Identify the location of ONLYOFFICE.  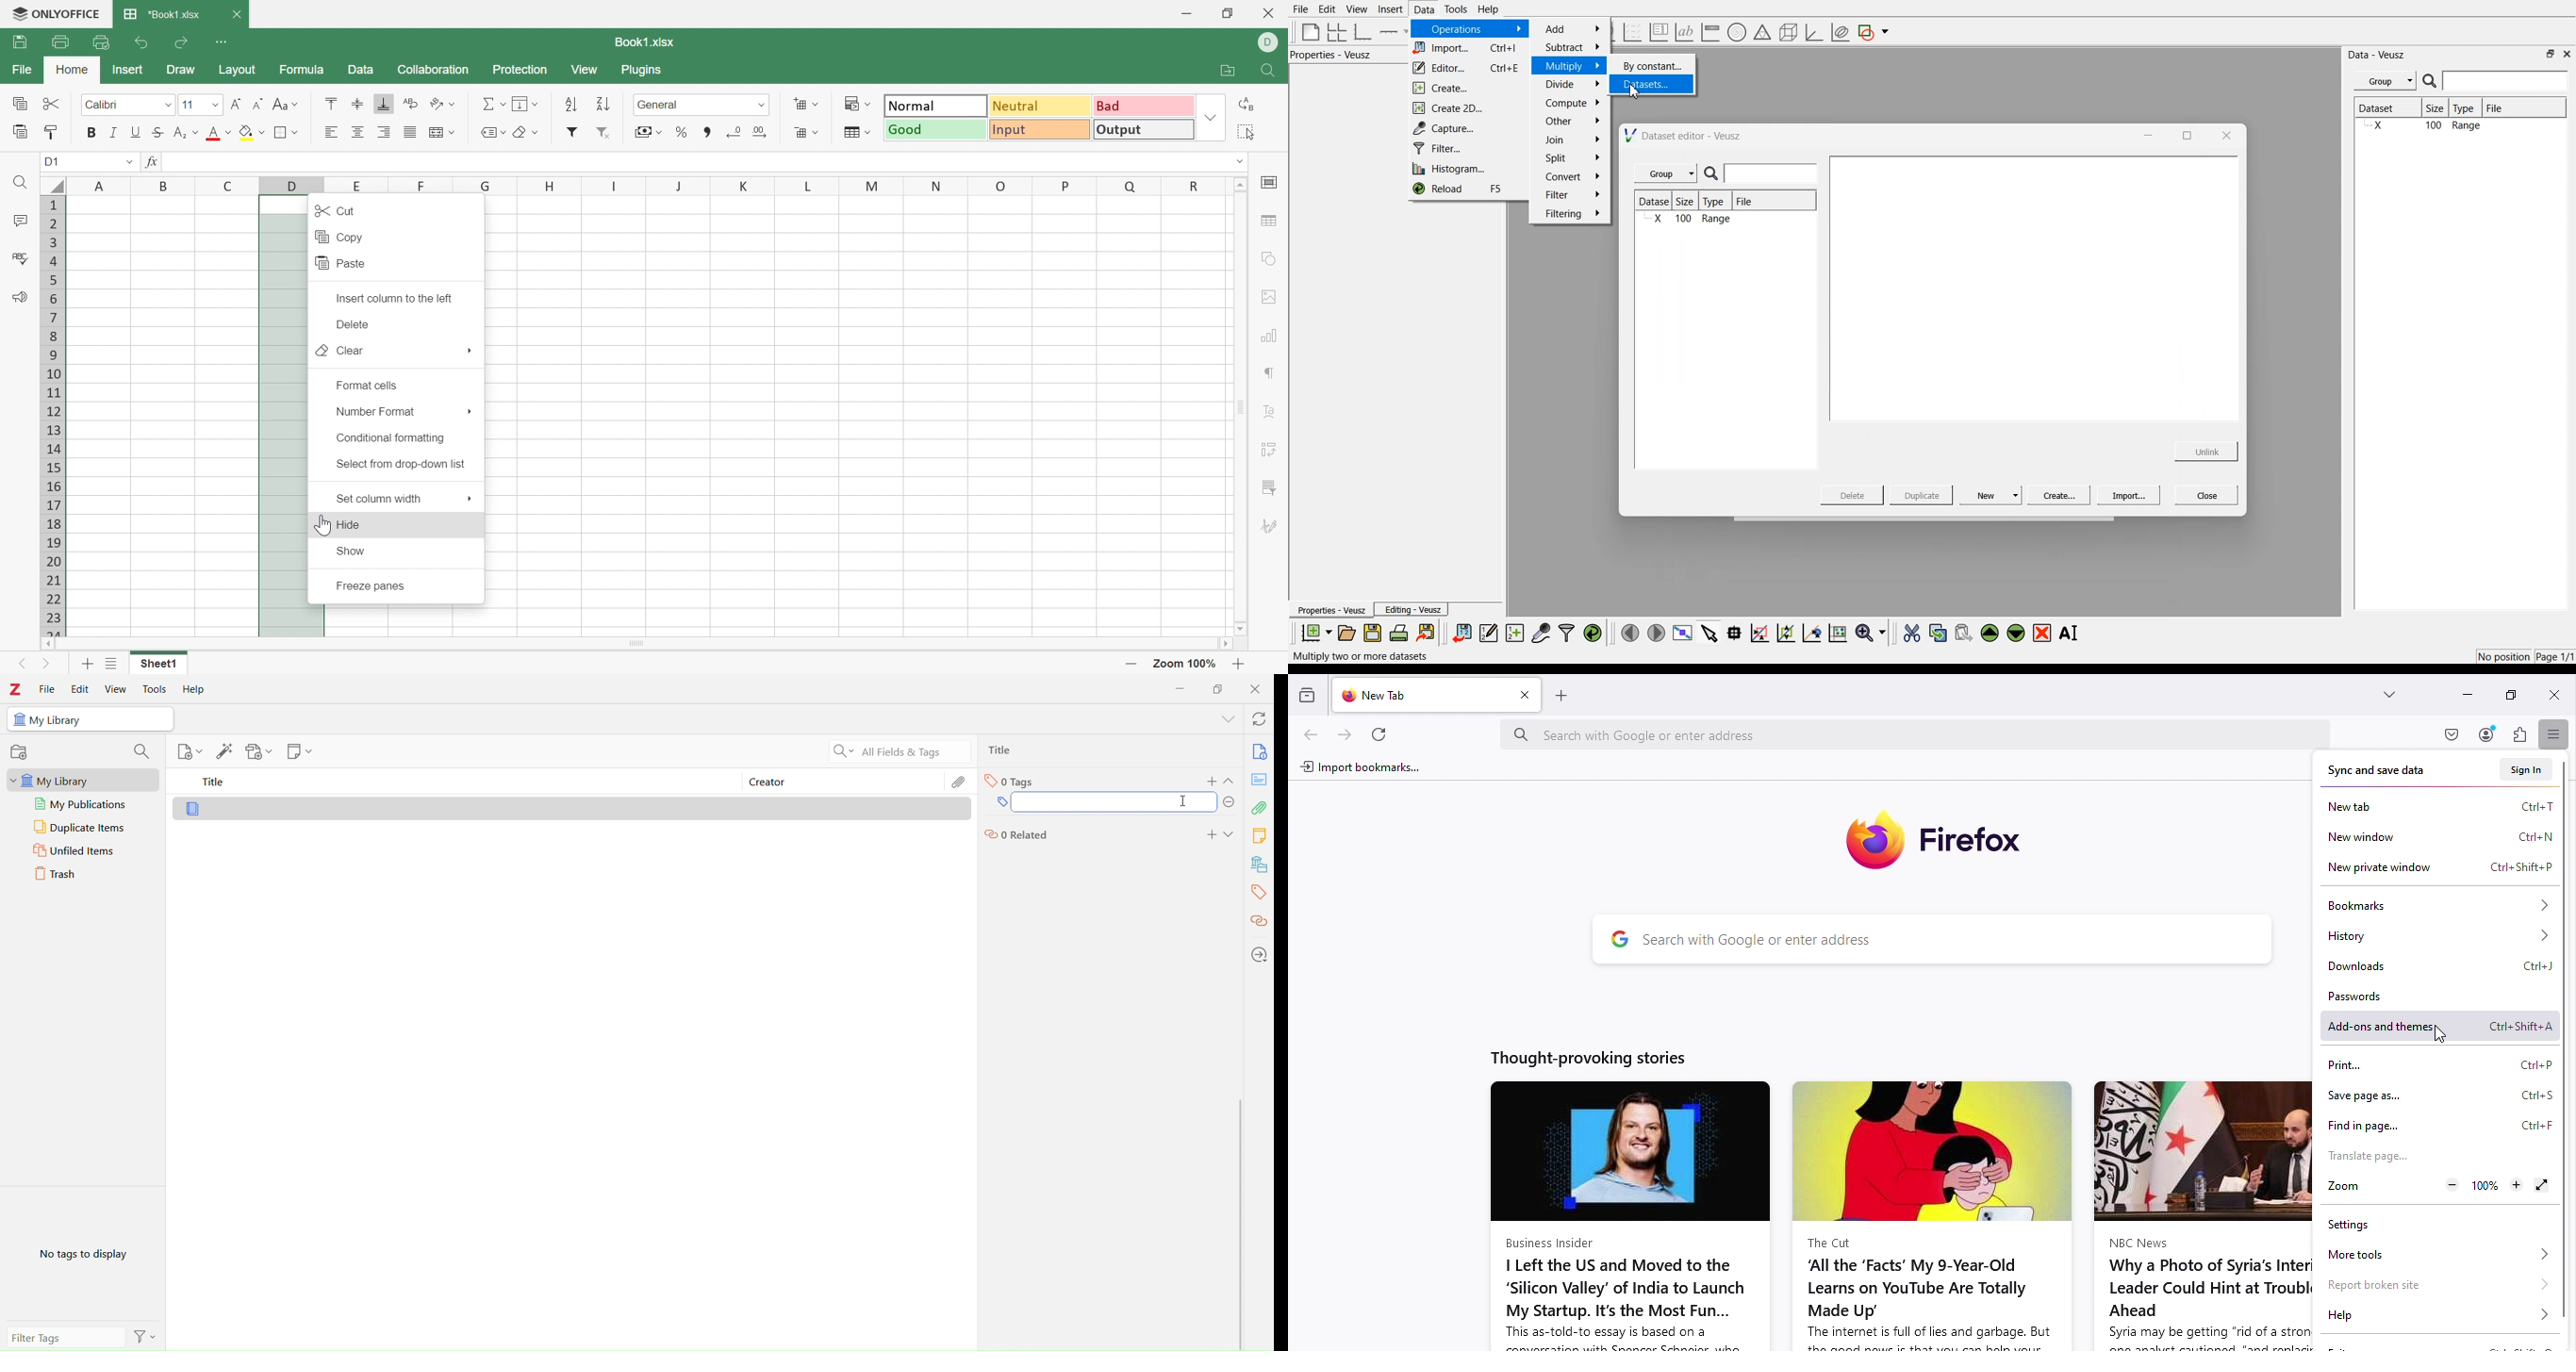
(56, 15).